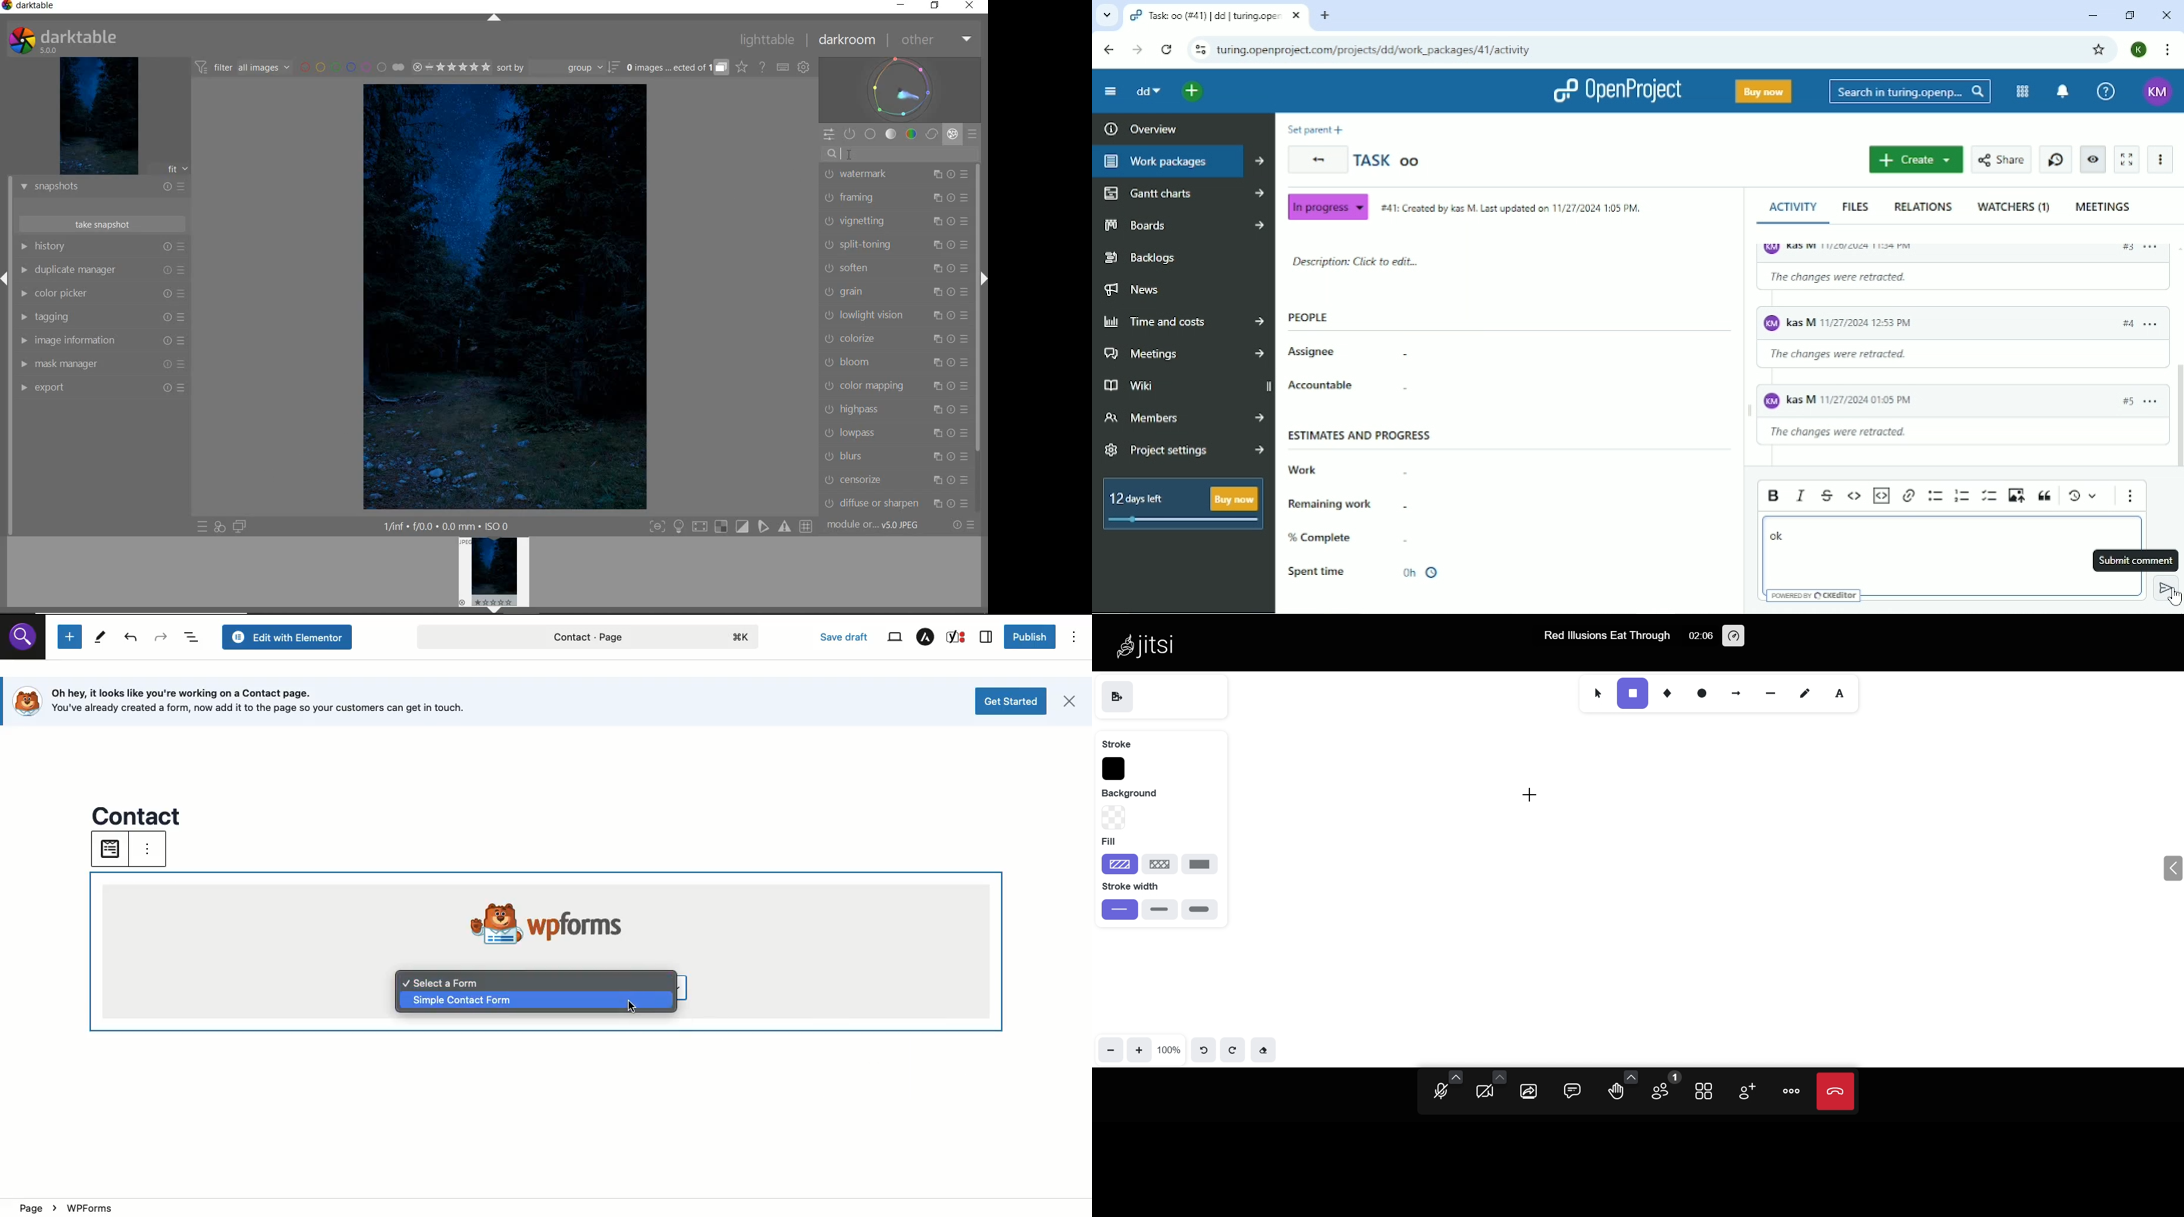 The width and height of the screenshot is (2184, 1232). What do you see at coordinates (1199, 910) in the screenshot?
I see `extra bold ` at bounding box center [1199, 910].